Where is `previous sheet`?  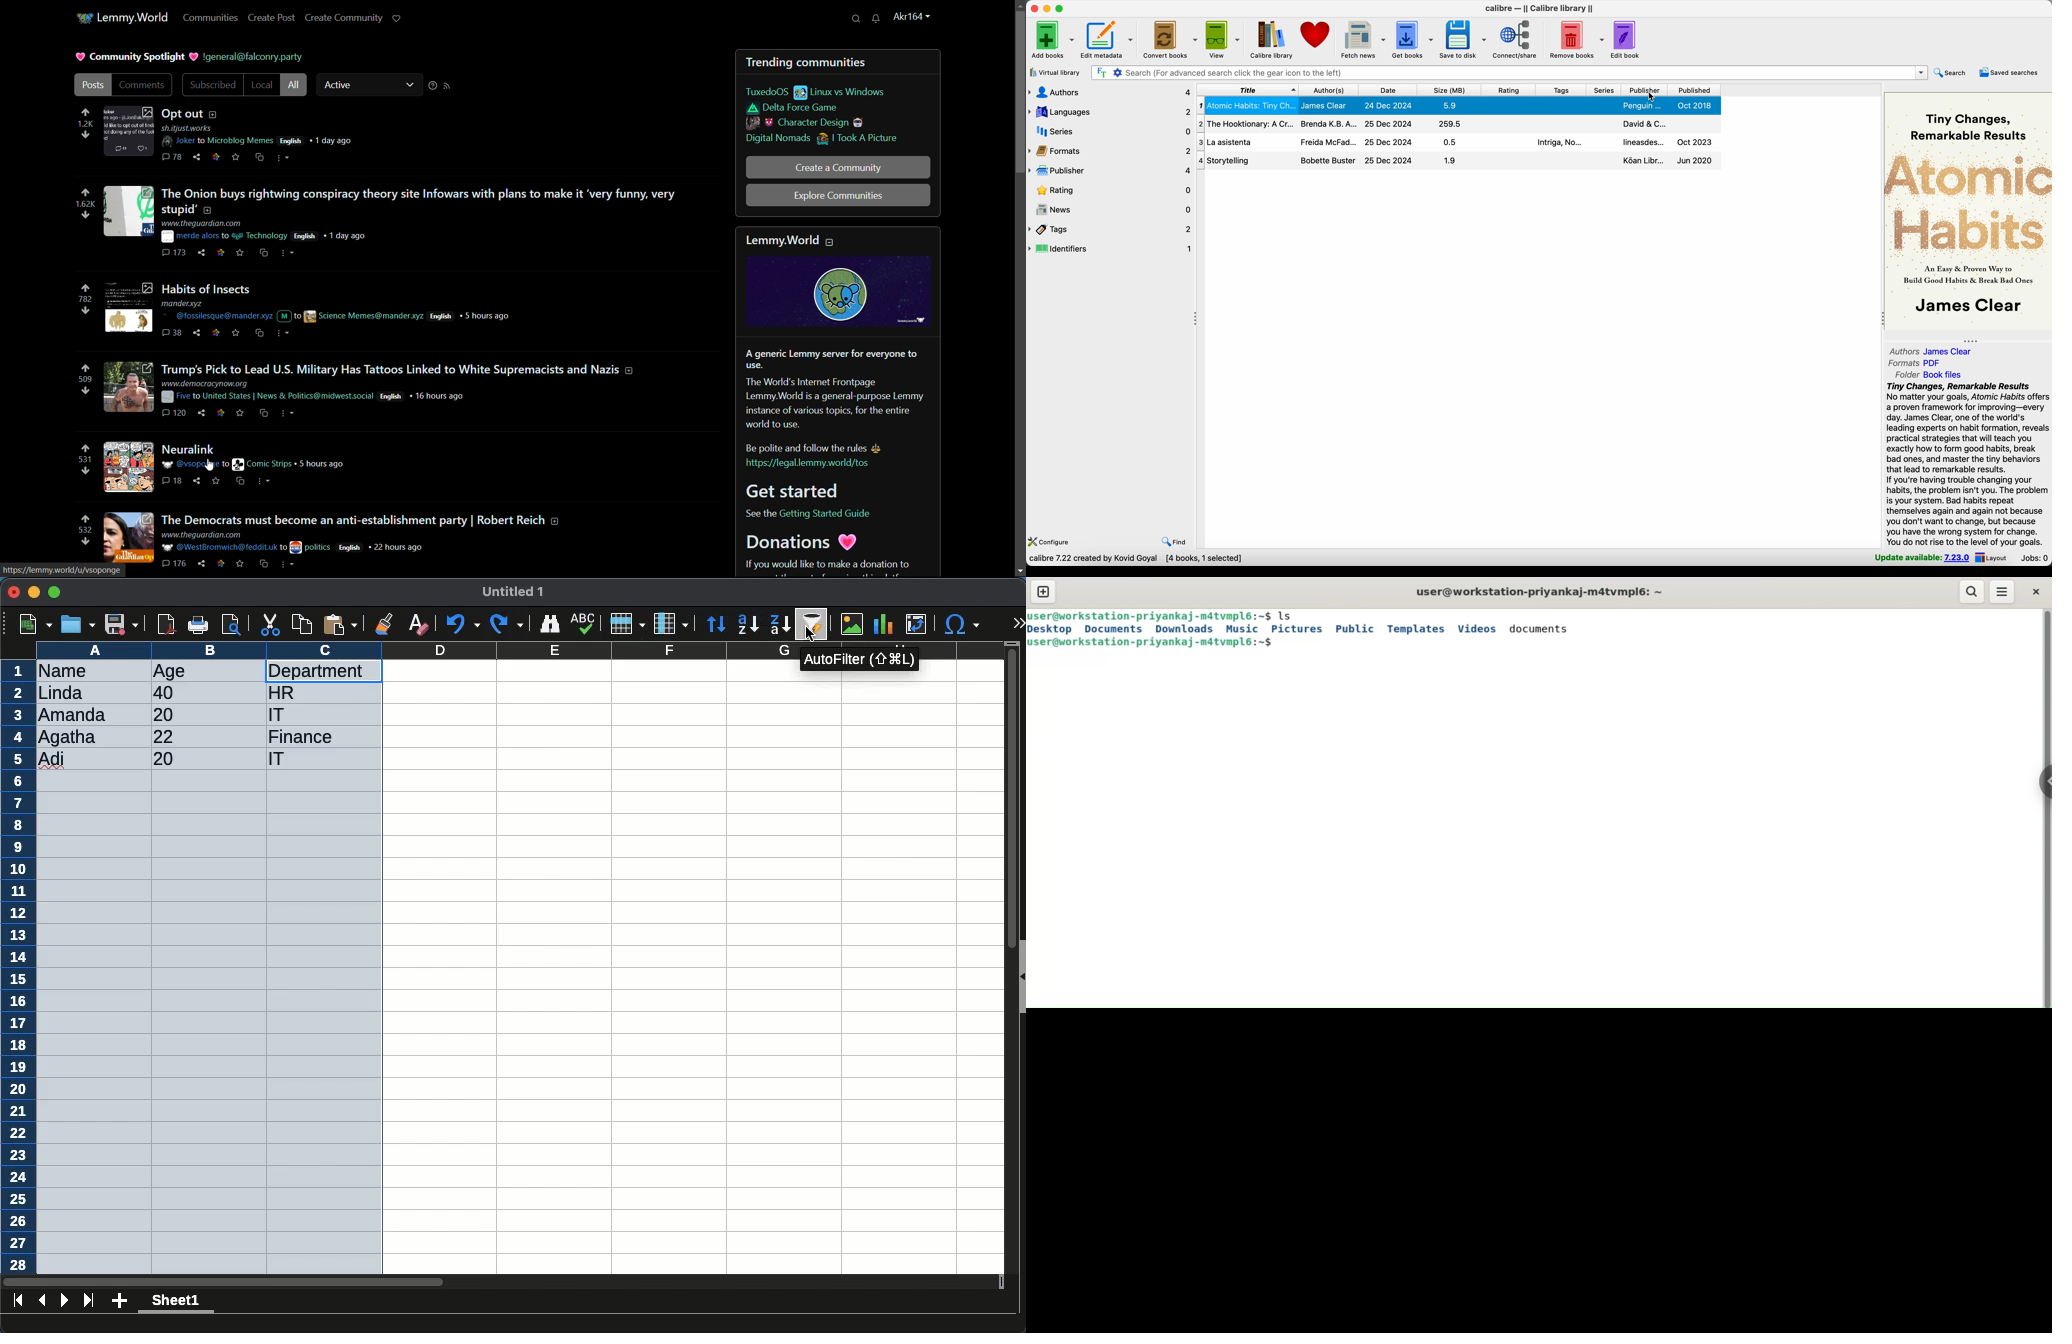
previous sheet is located at coordinates (44, 1299).